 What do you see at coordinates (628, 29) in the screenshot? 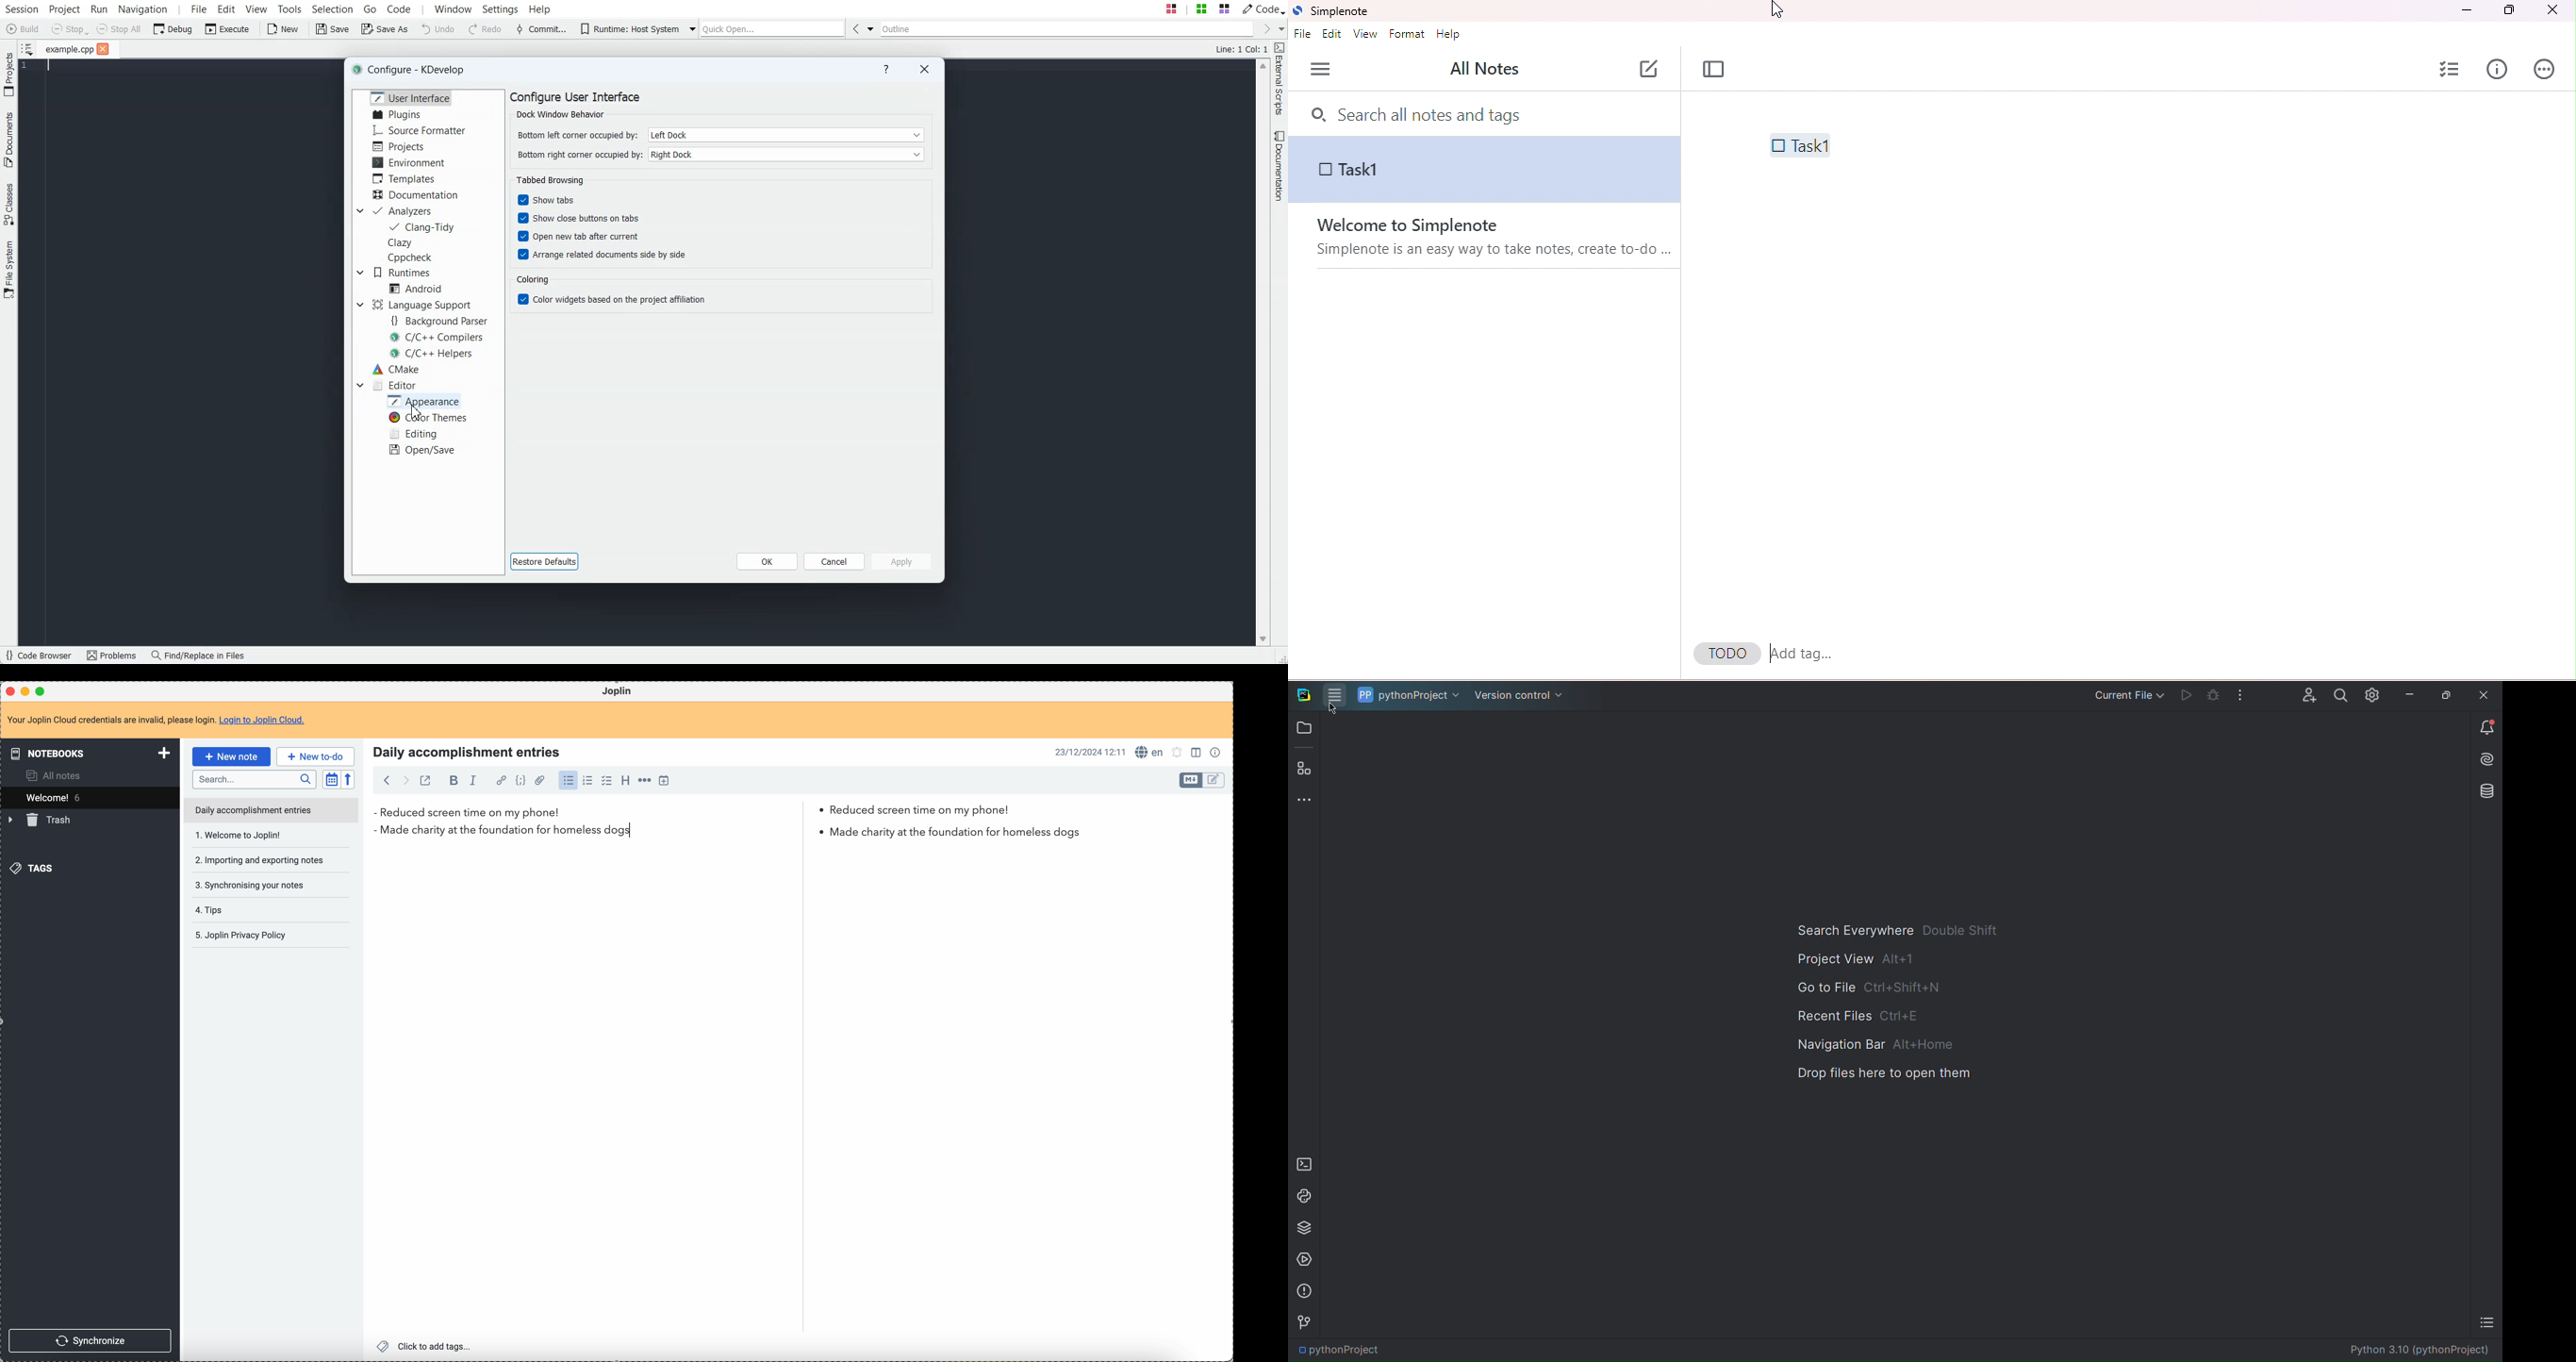
I see `Runtime: Host System` at bounding box center [628, 29].